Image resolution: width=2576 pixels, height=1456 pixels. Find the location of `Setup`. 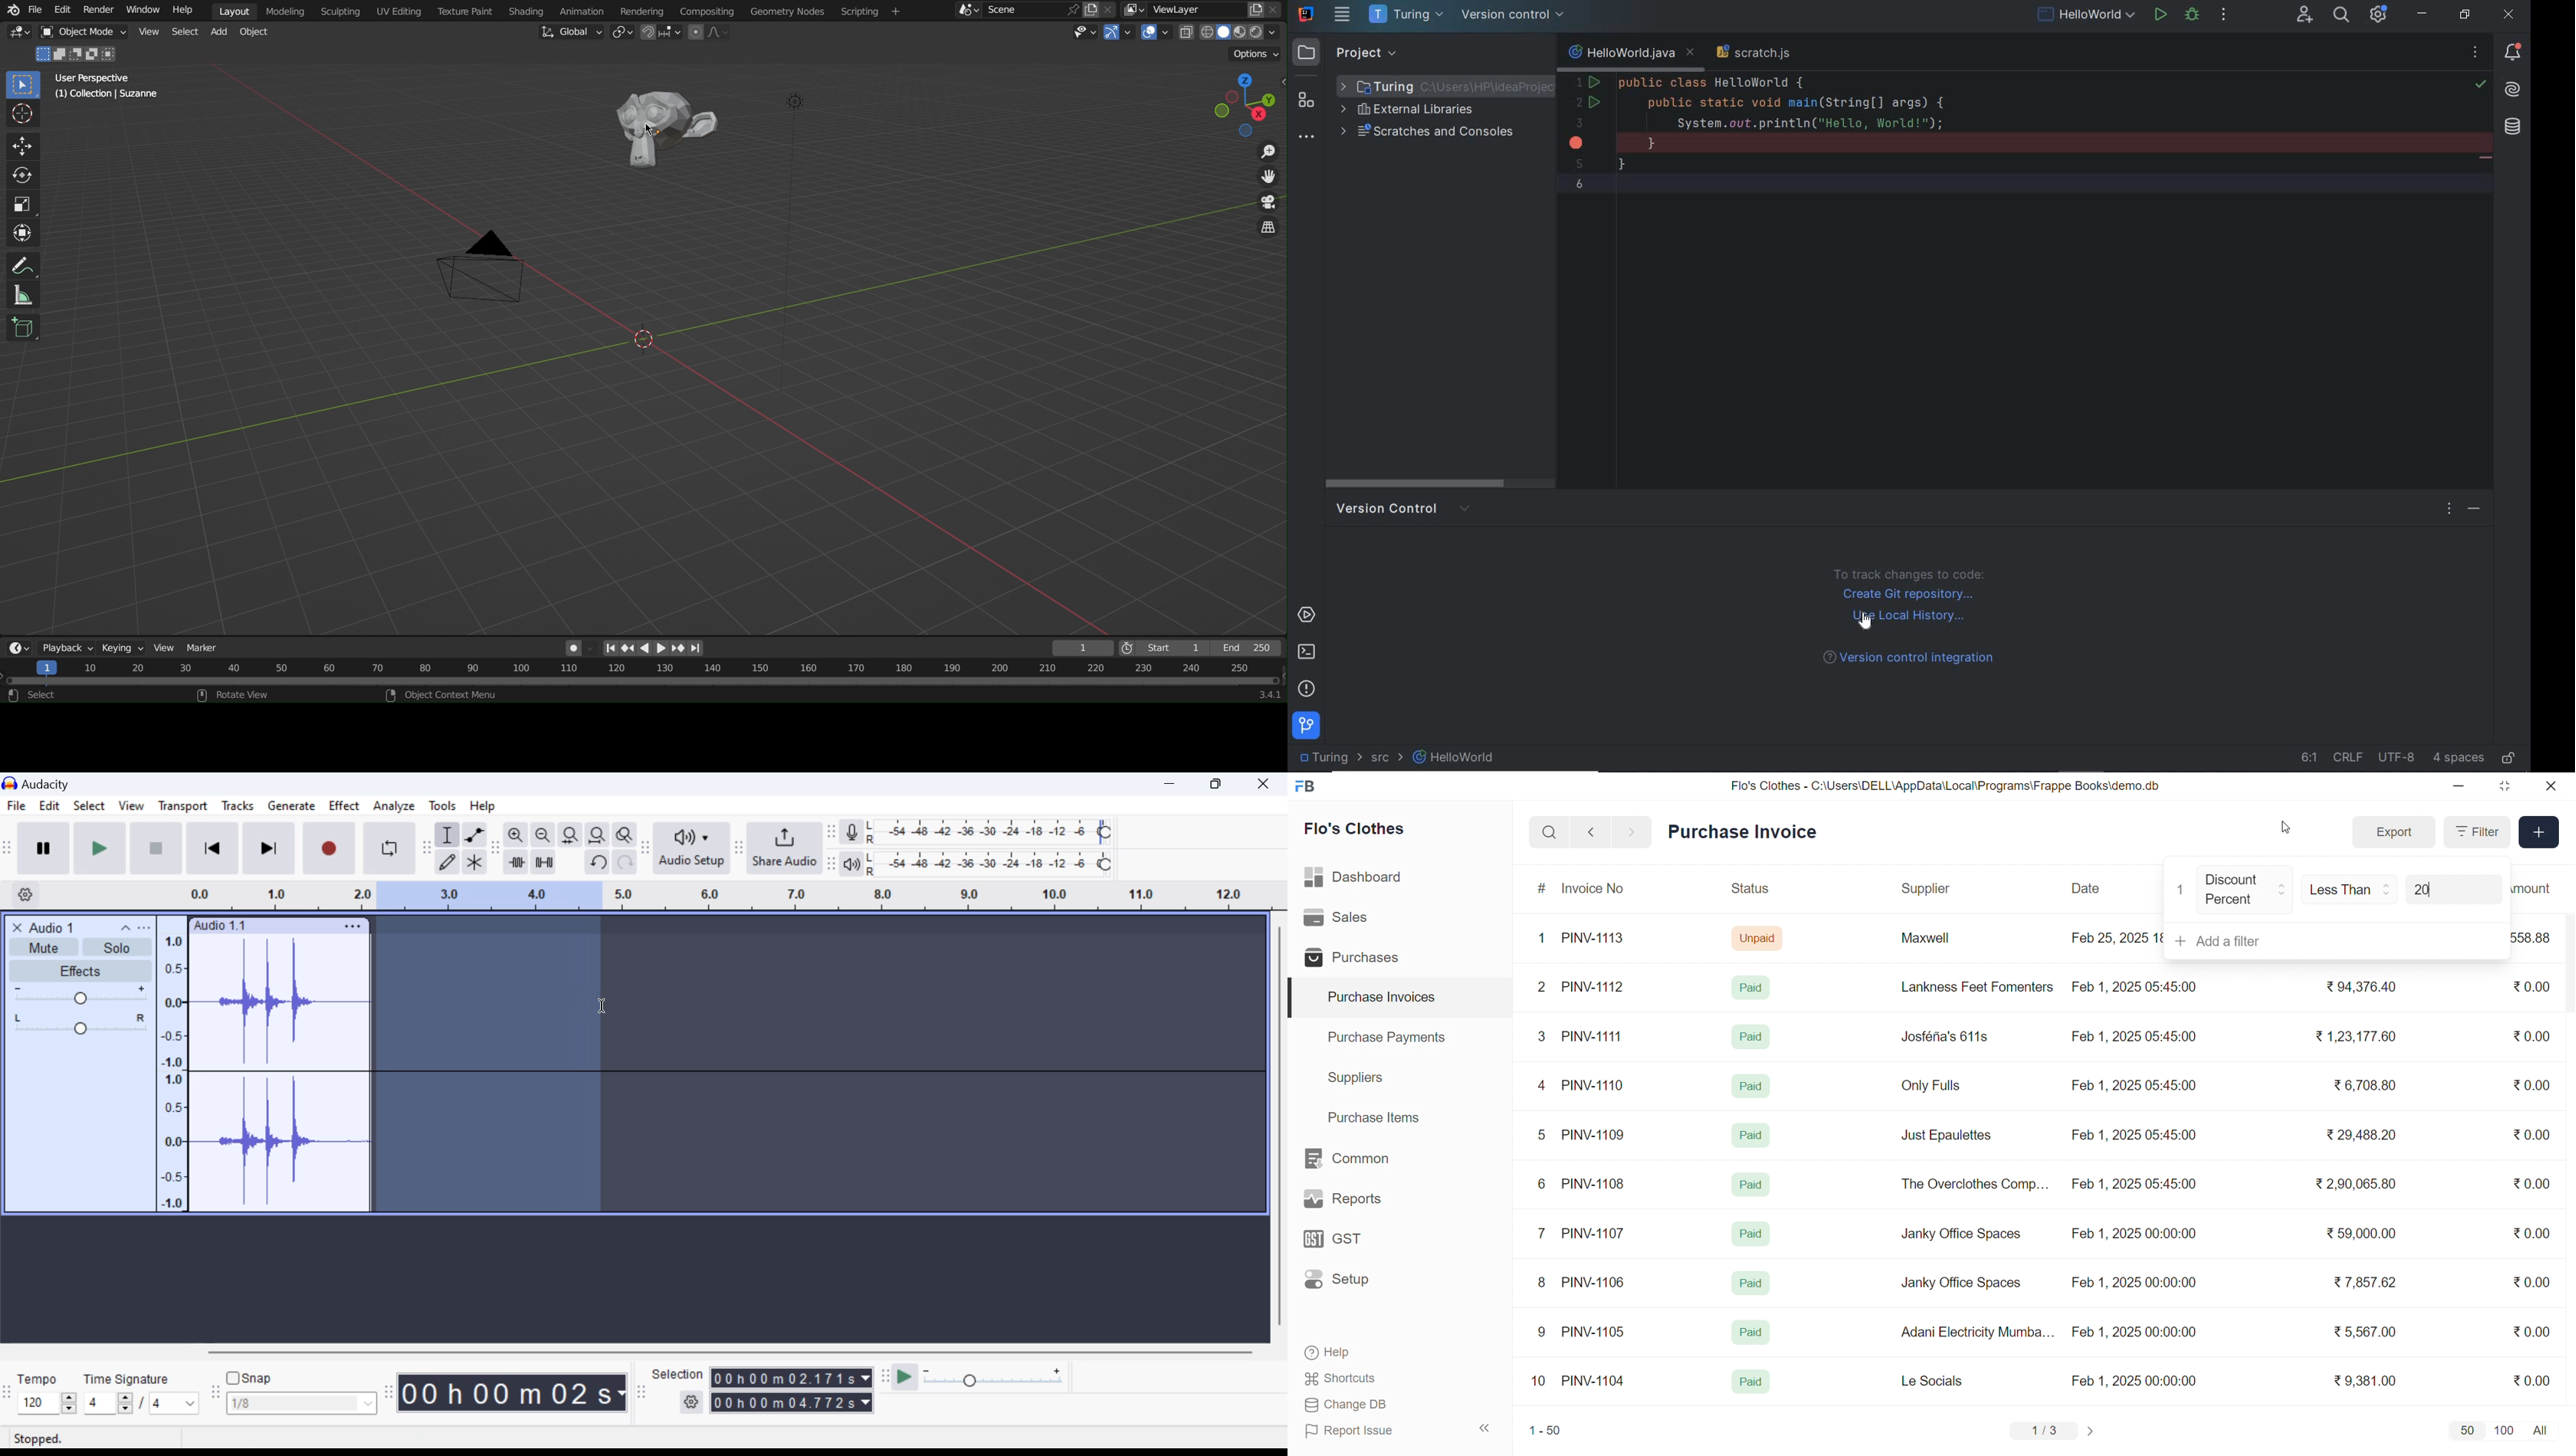

Setup is located at coordinates (1357, 1284).